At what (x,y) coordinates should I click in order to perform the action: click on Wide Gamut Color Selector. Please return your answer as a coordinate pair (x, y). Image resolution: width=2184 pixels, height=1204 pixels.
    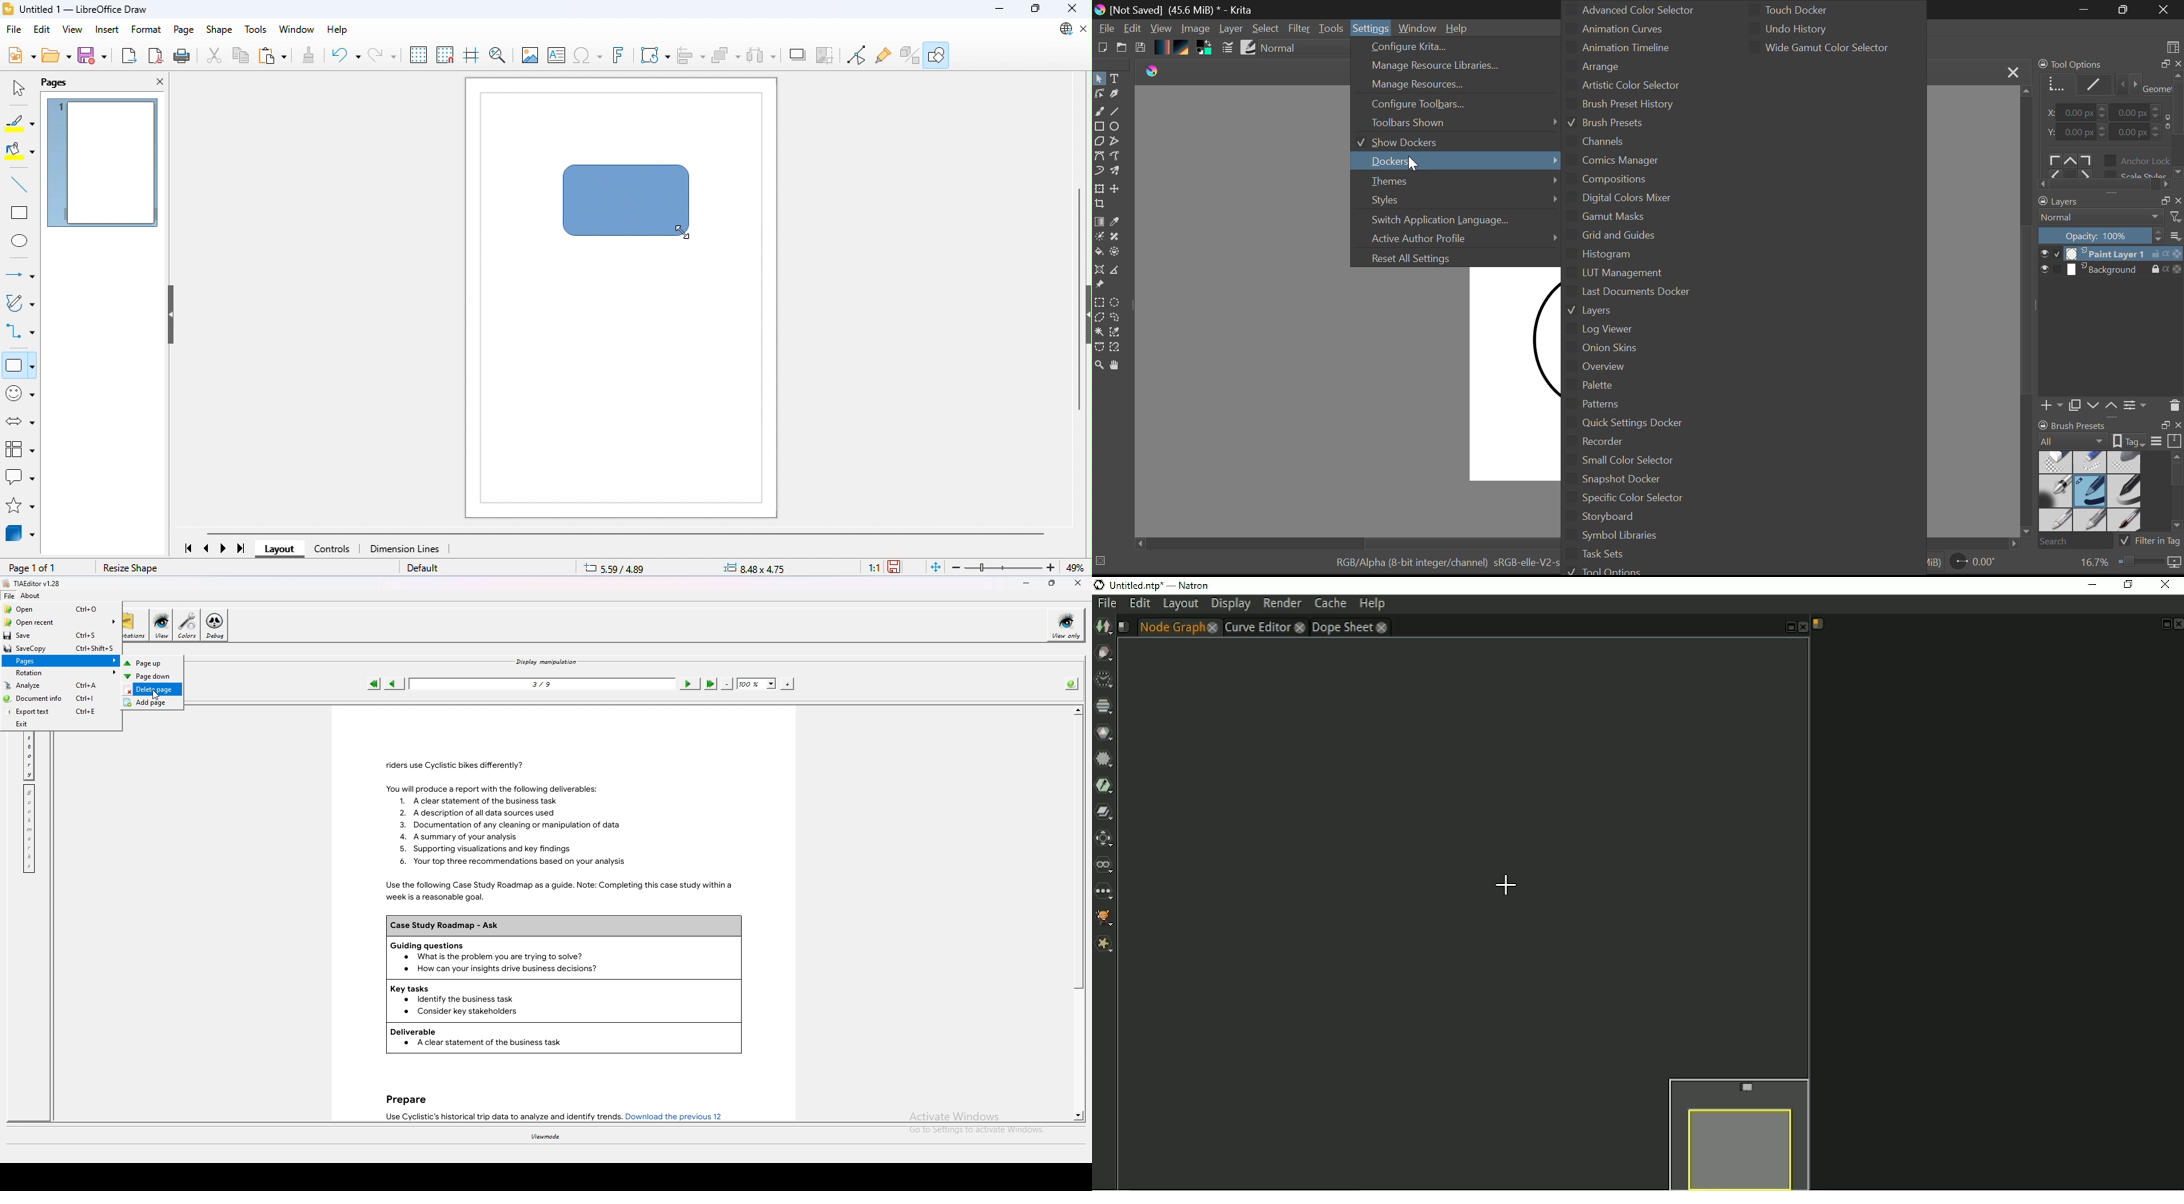
    Looking at the image, I should click on (1822, 48).